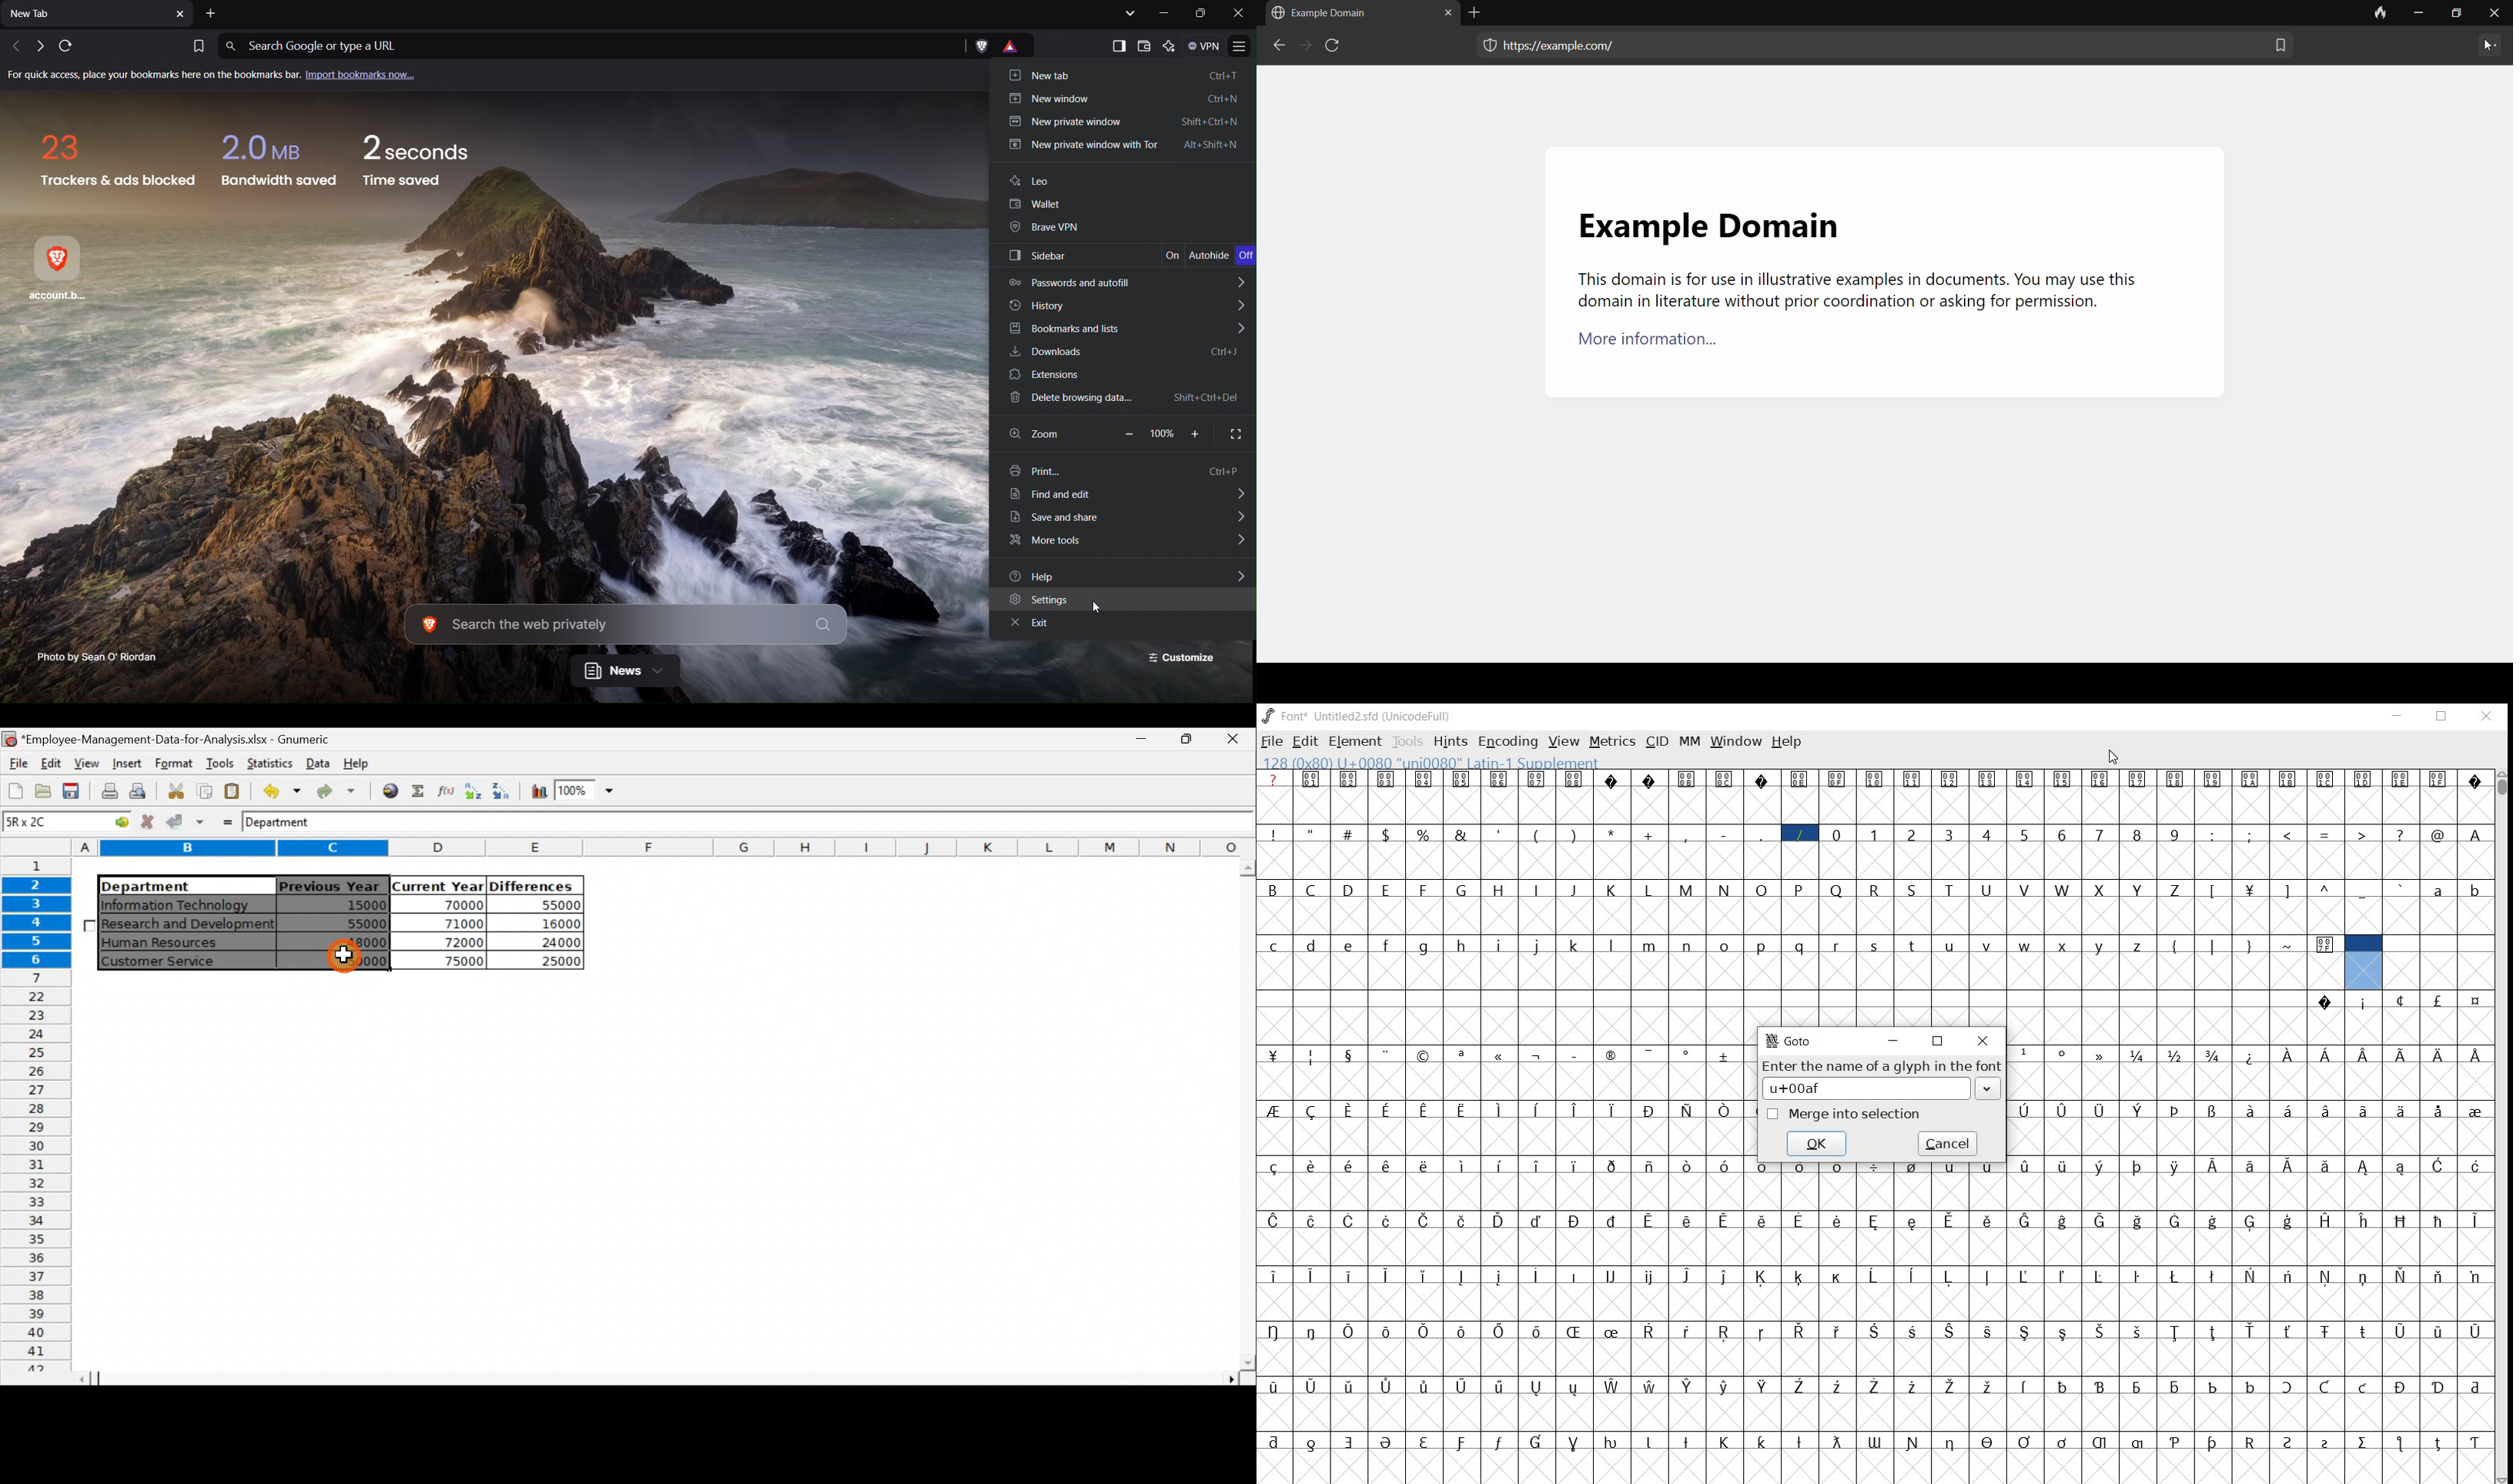 The height and width of the screenshot is (1484, 2520). What do you see at coordinates (1687, 1164) in the screenshot?
I see `Symbol` at bounding box center [1687, 1164].